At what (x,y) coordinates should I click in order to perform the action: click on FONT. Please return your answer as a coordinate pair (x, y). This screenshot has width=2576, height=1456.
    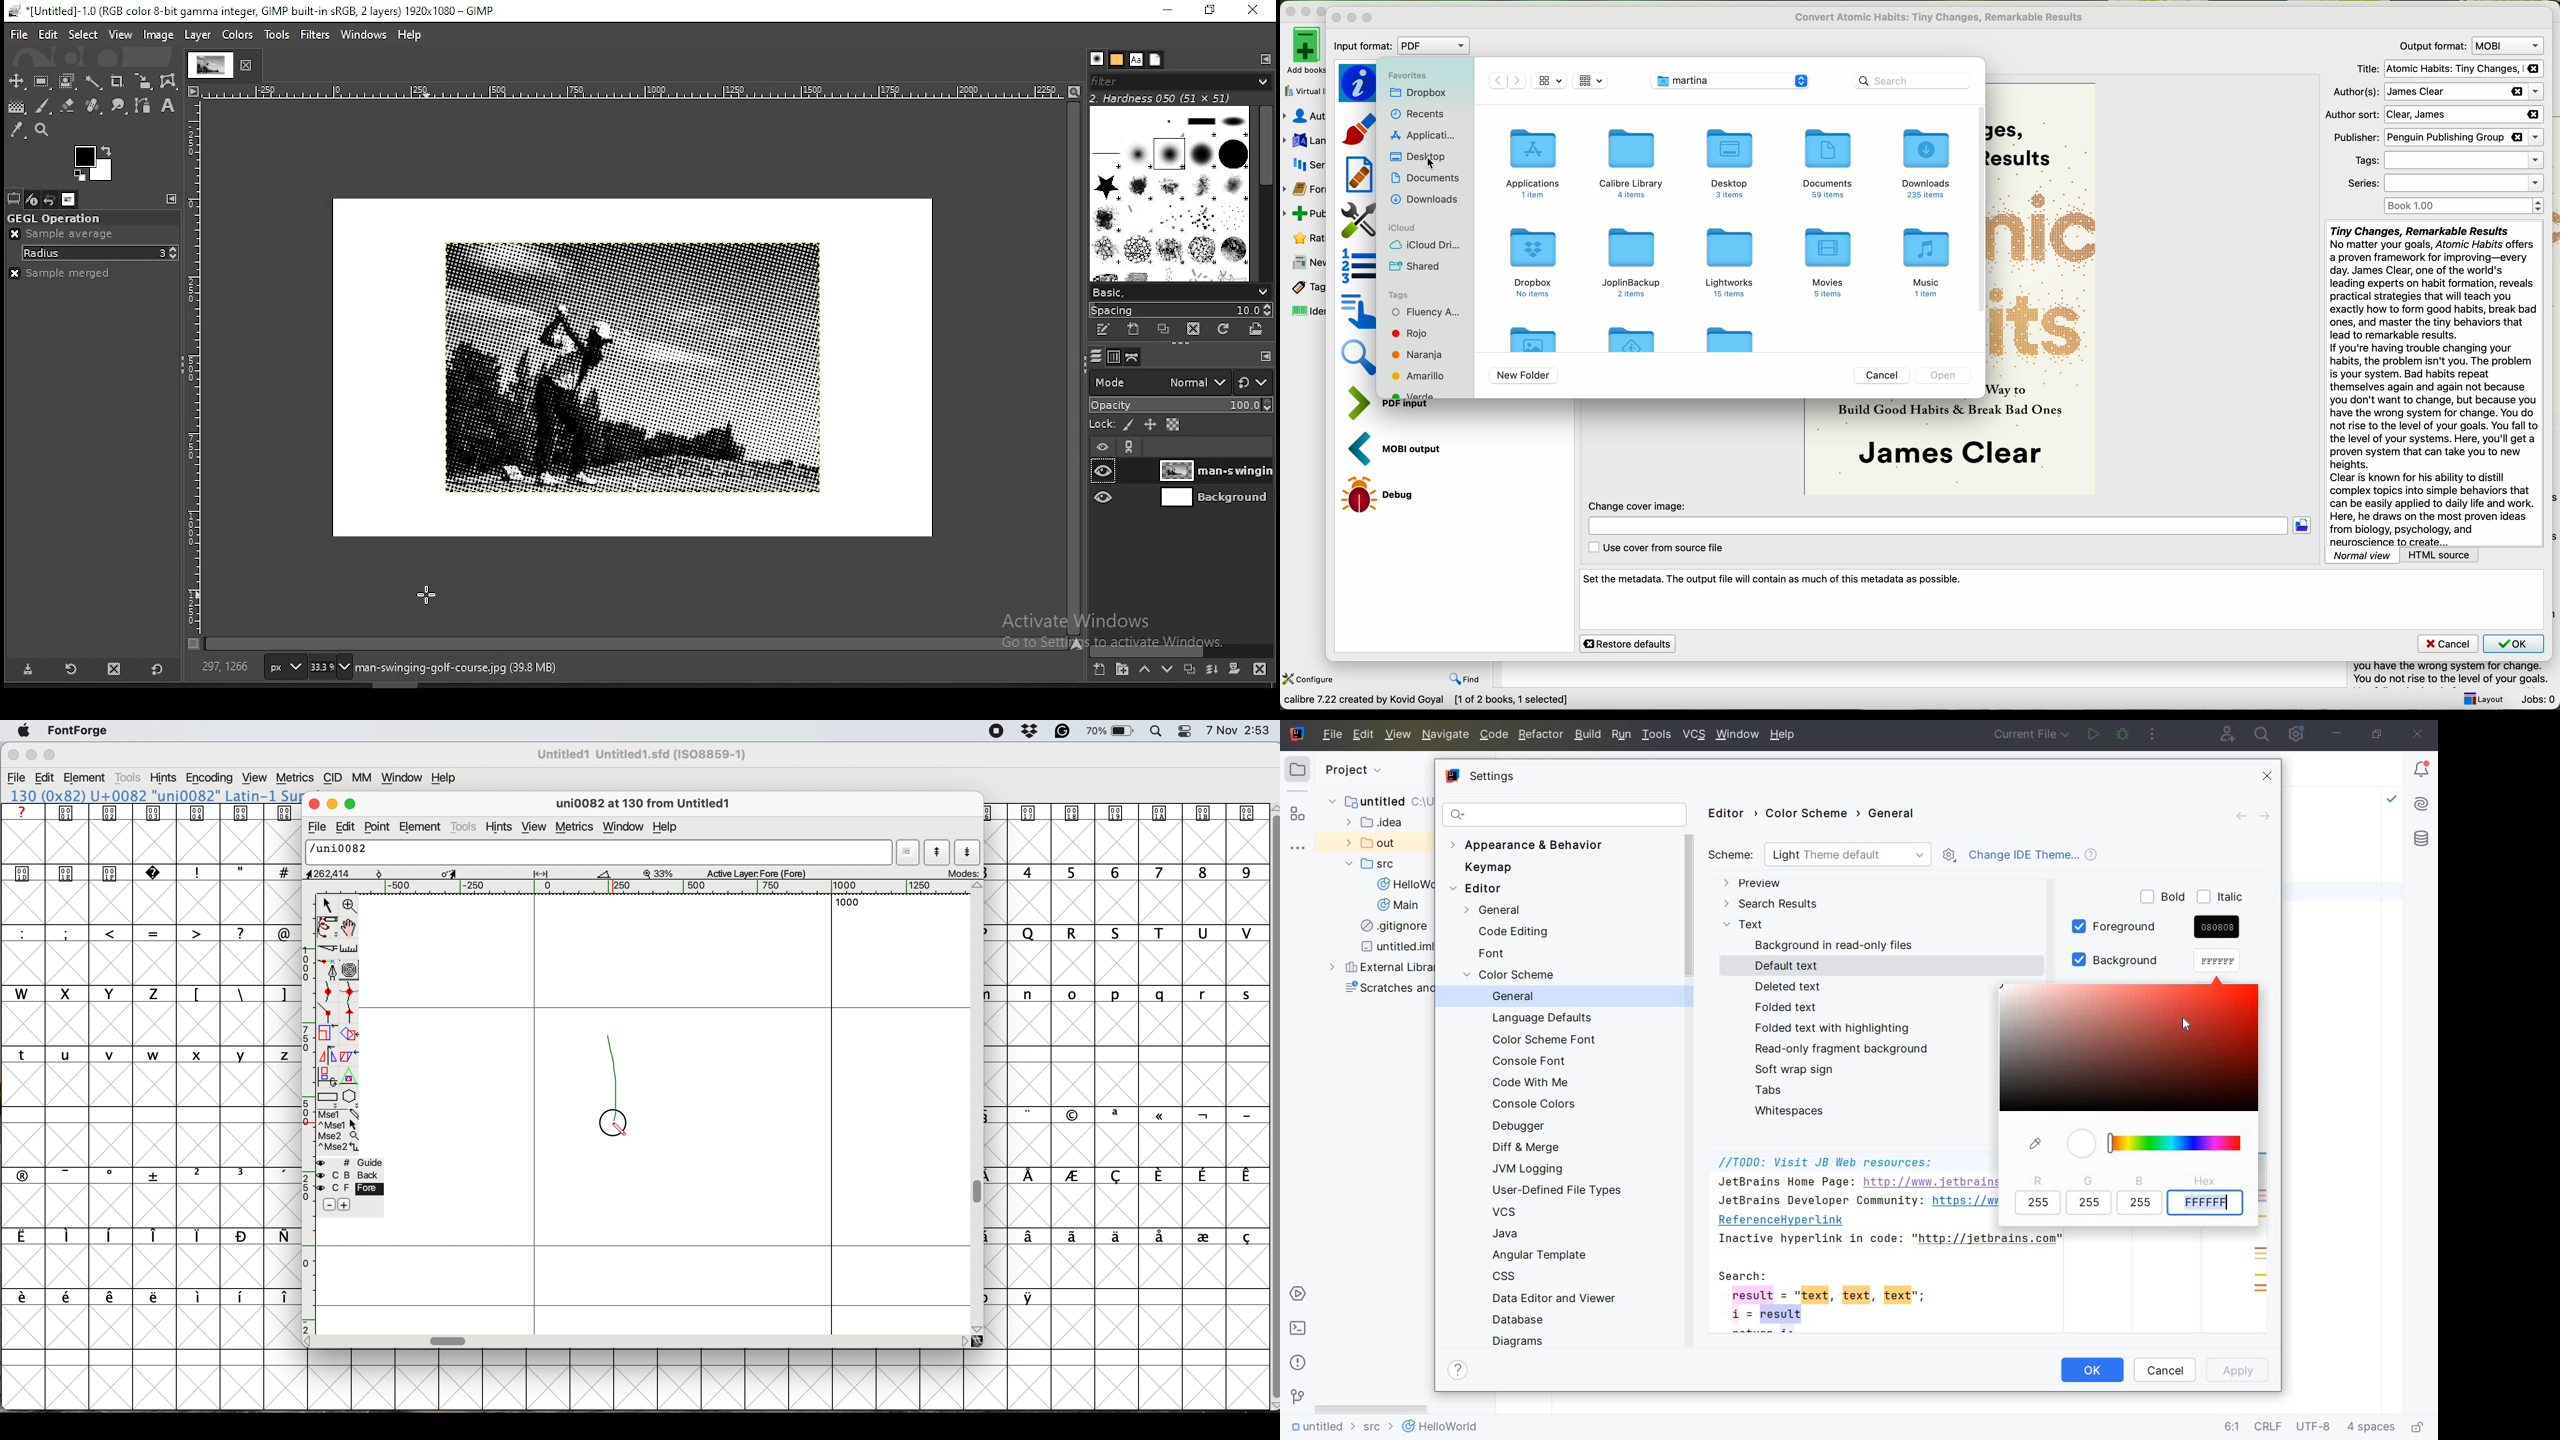
    Looking at the image, I should click on (1496, 954).